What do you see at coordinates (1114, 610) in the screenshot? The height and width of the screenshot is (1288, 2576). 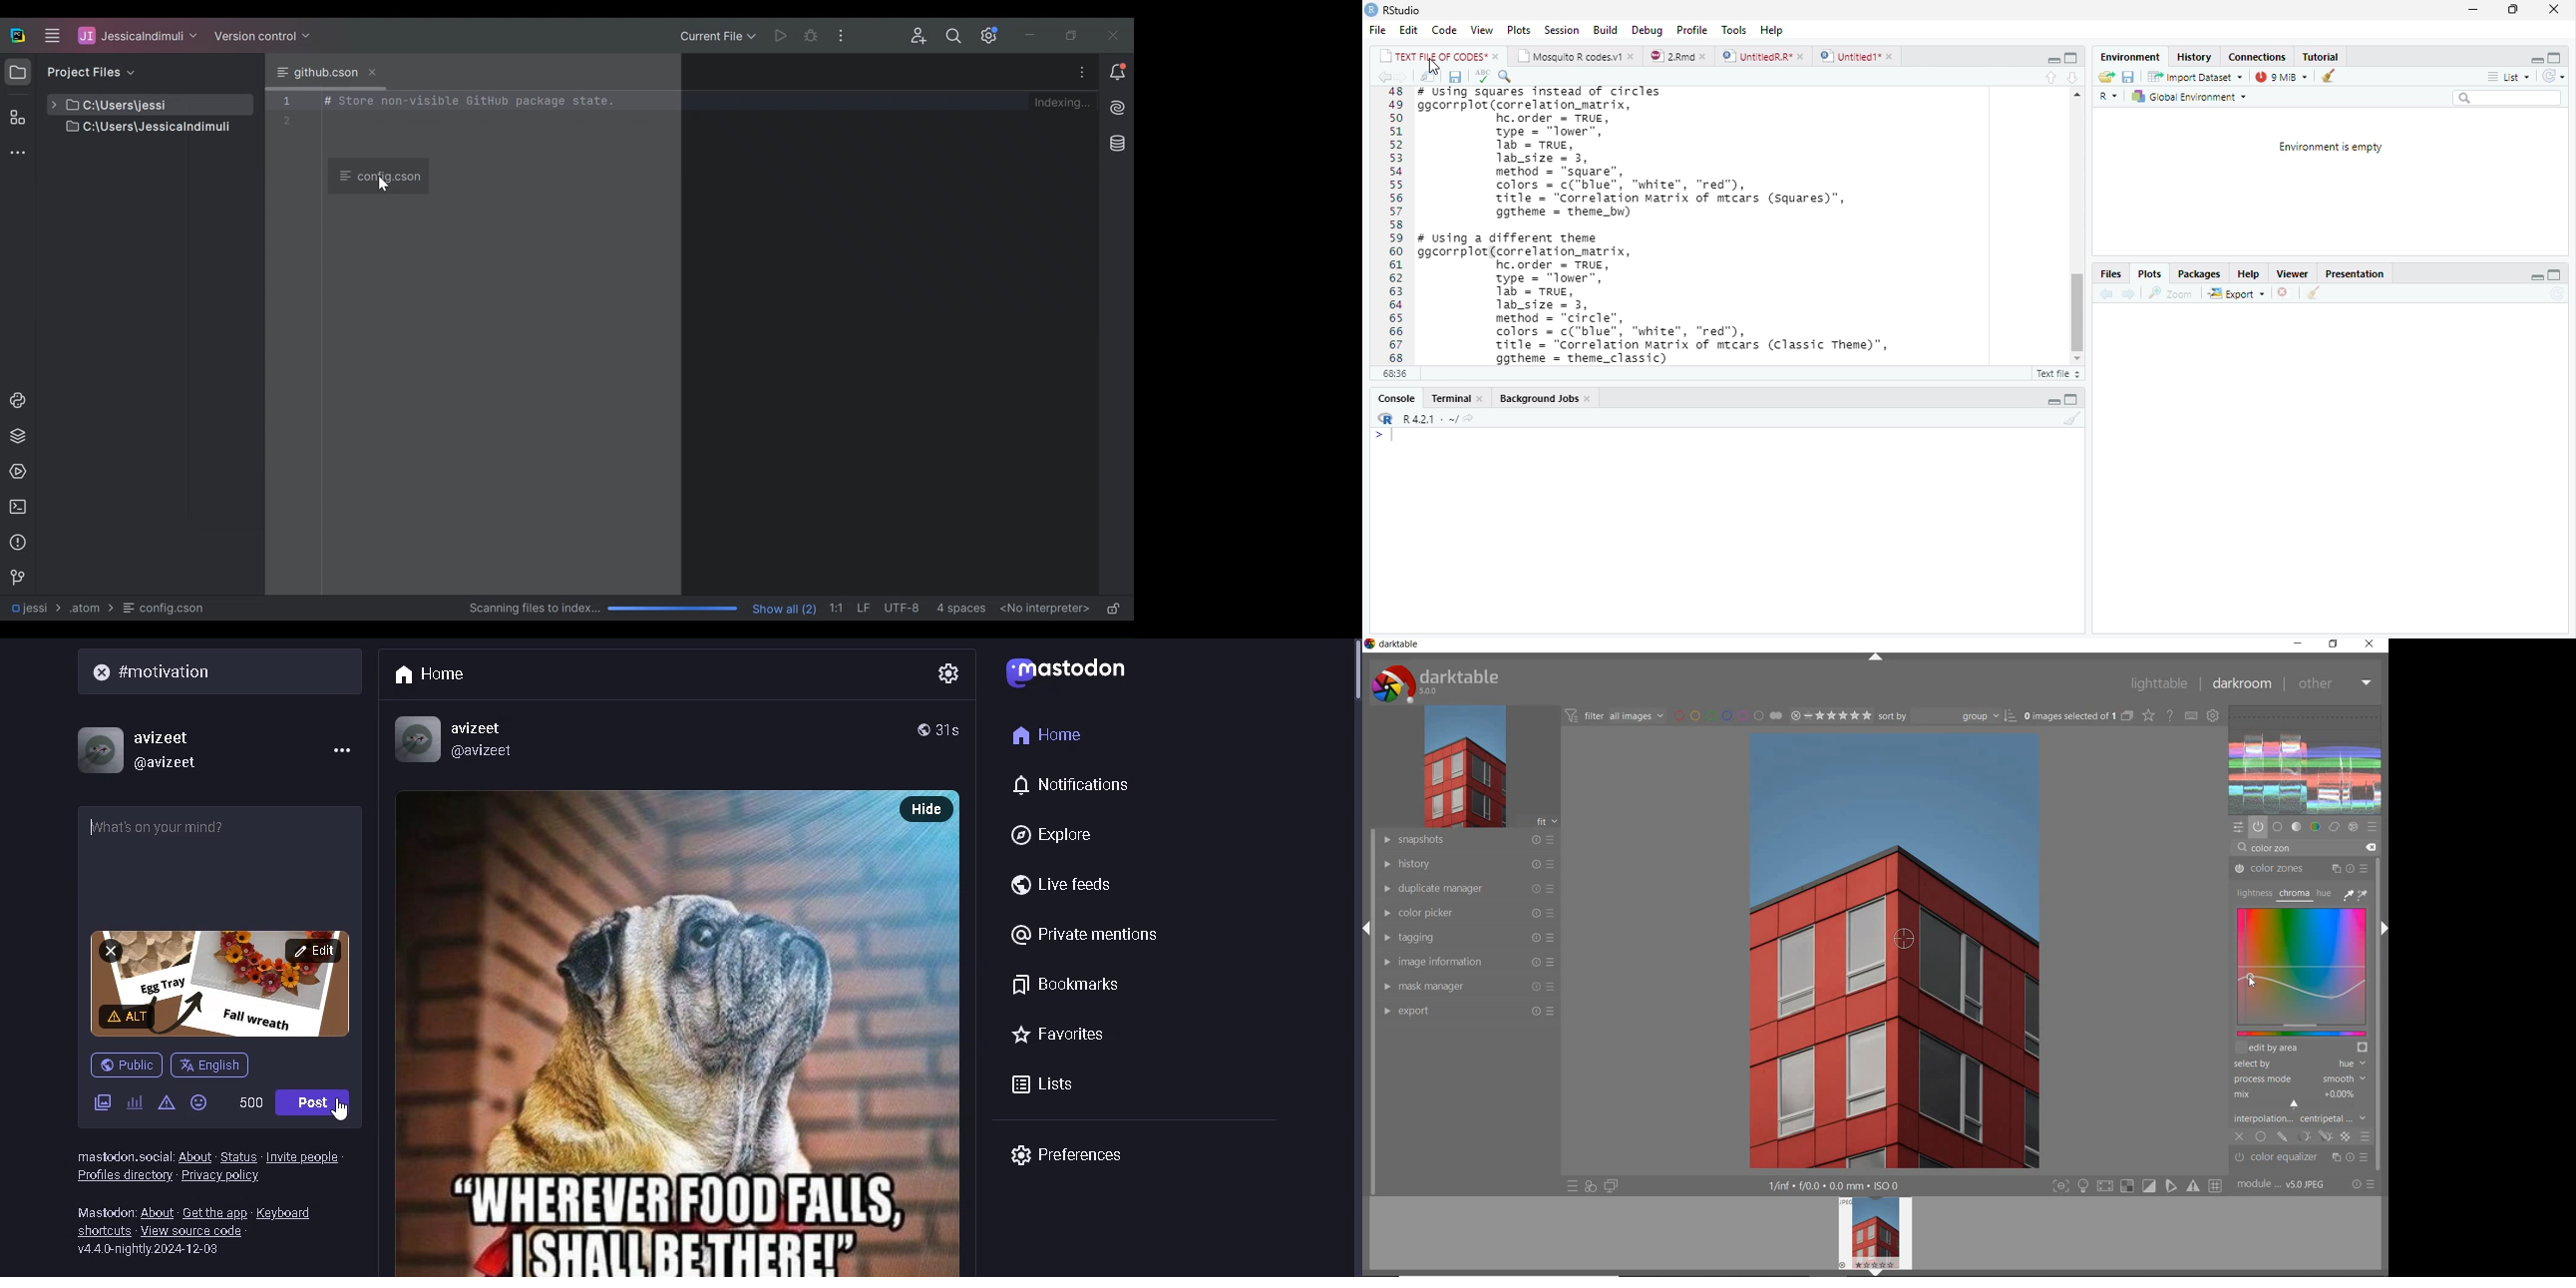 I see `(un)lock` at bounding box center [1114, 610].